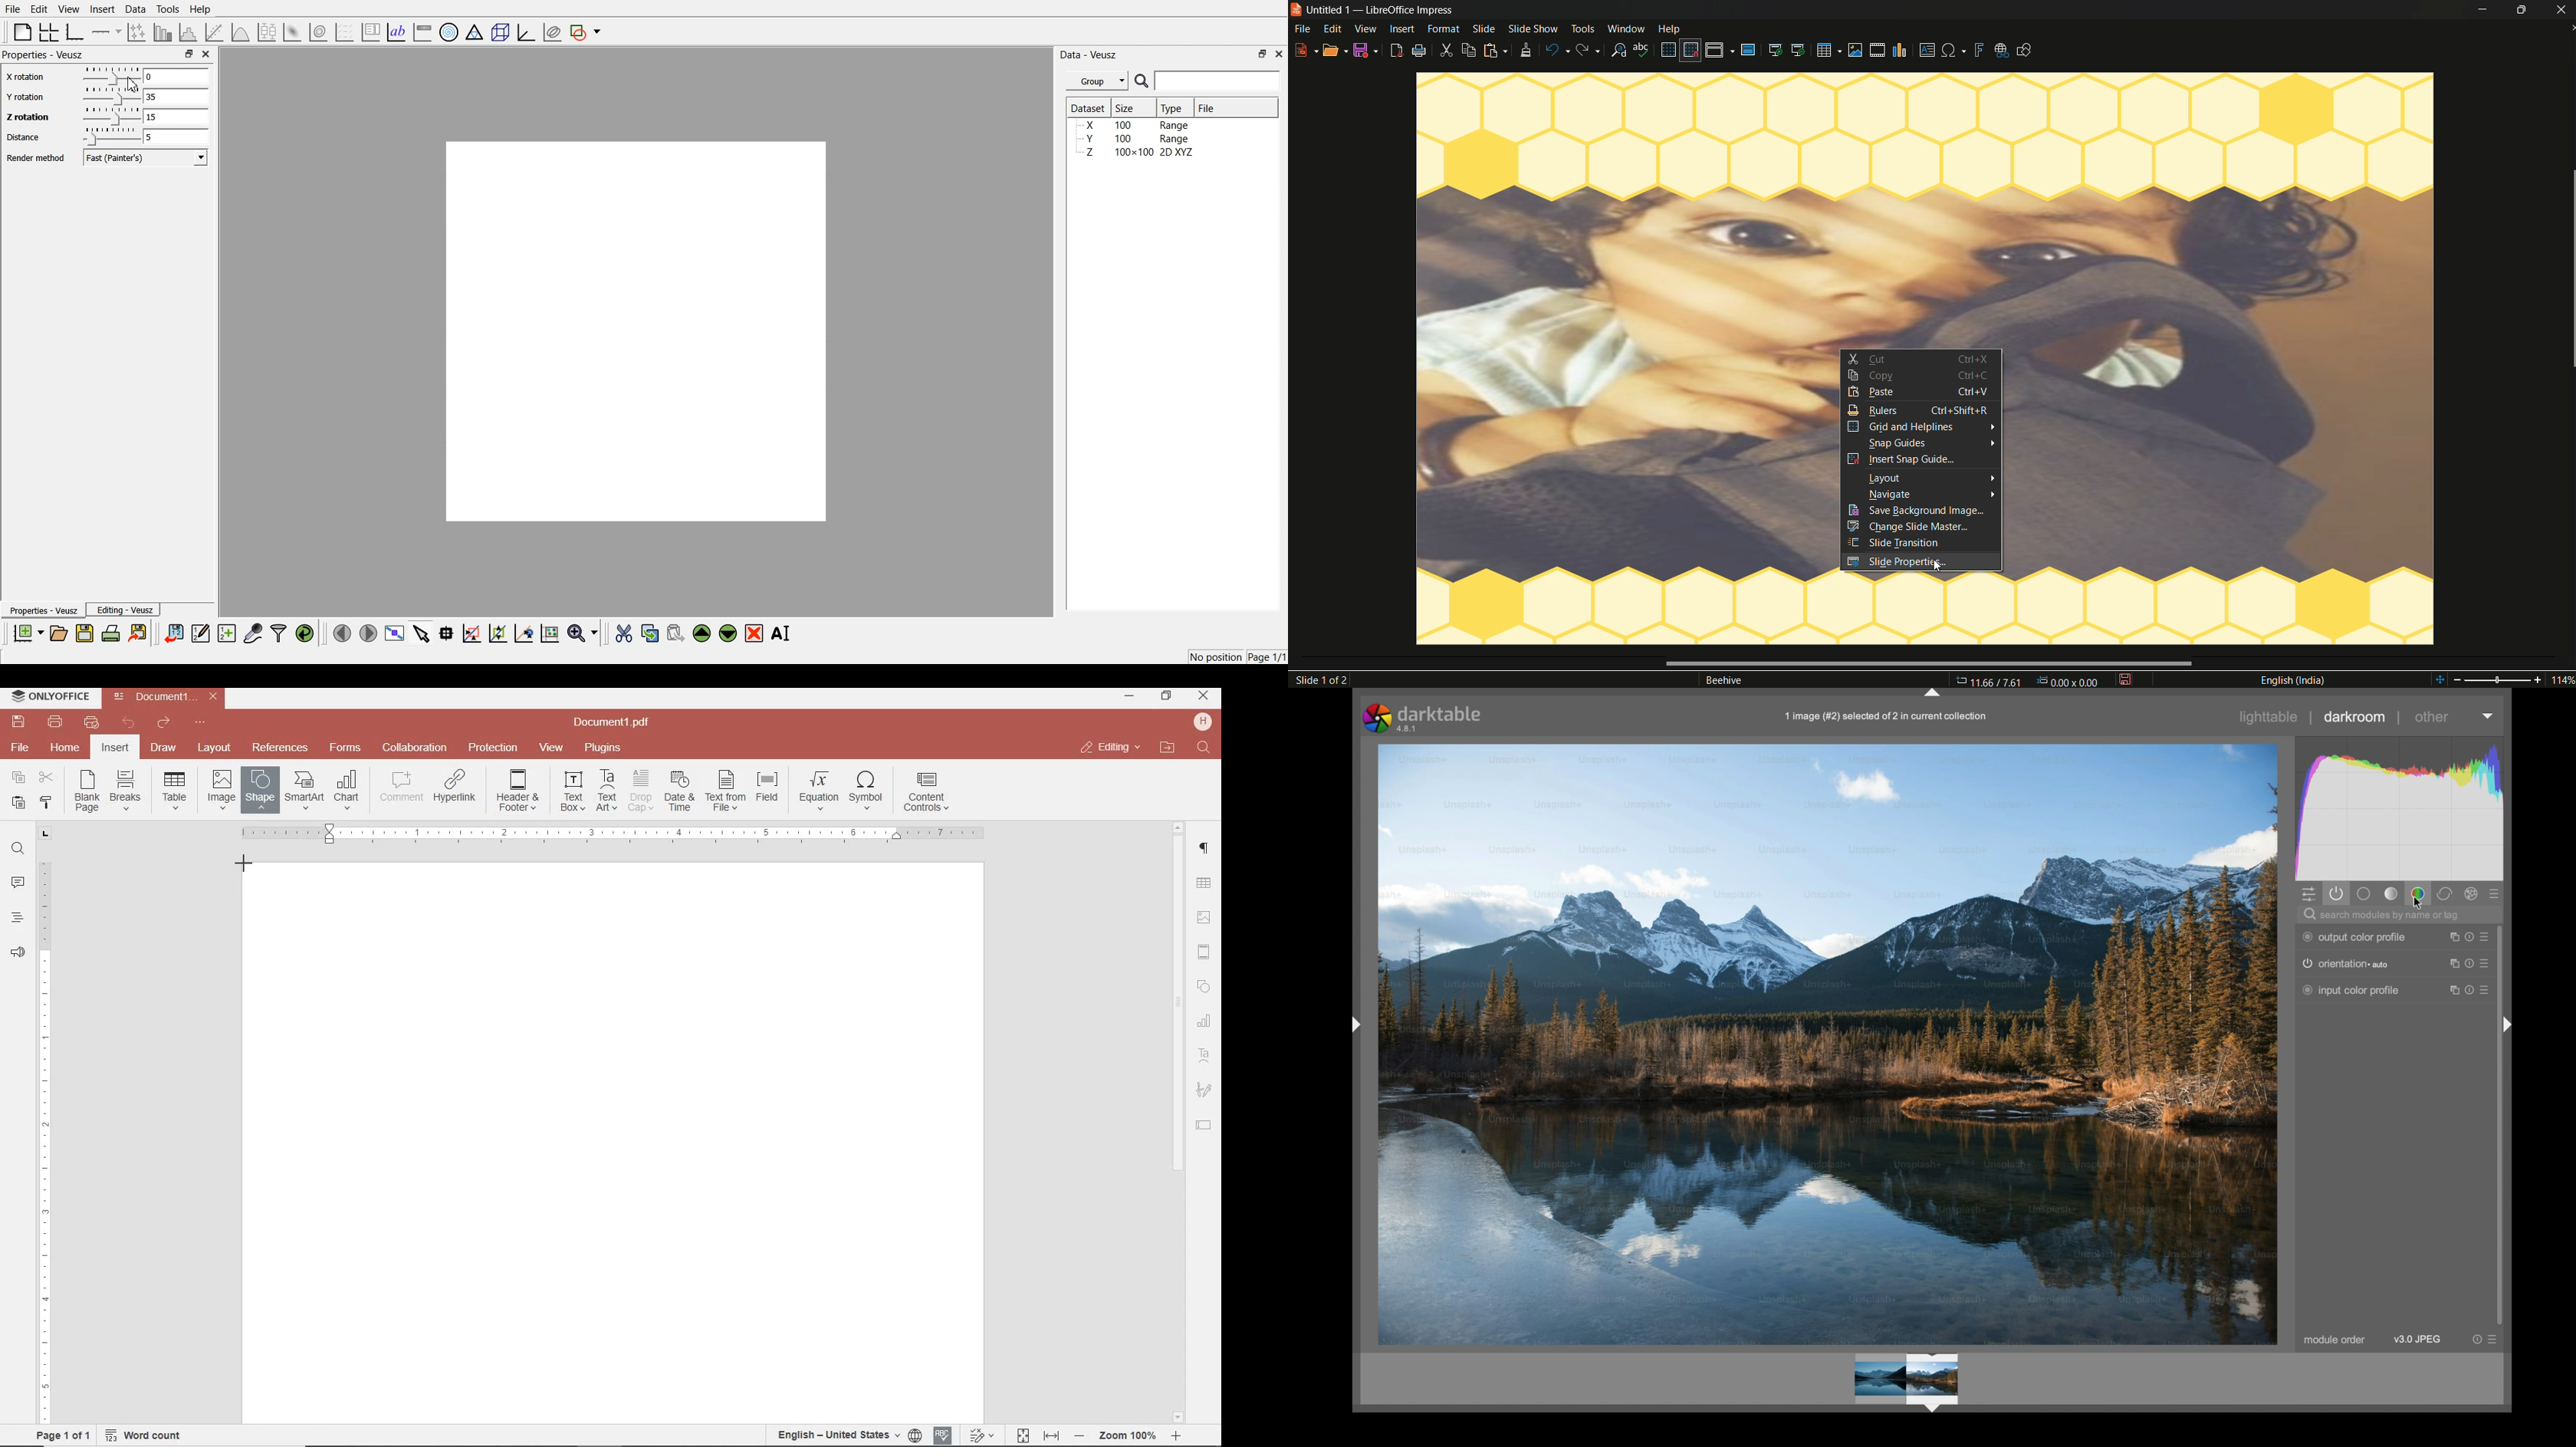  Describe the element at coordinates (2523, 10) in the screenshot. I see `minimize/maximize` at that location.